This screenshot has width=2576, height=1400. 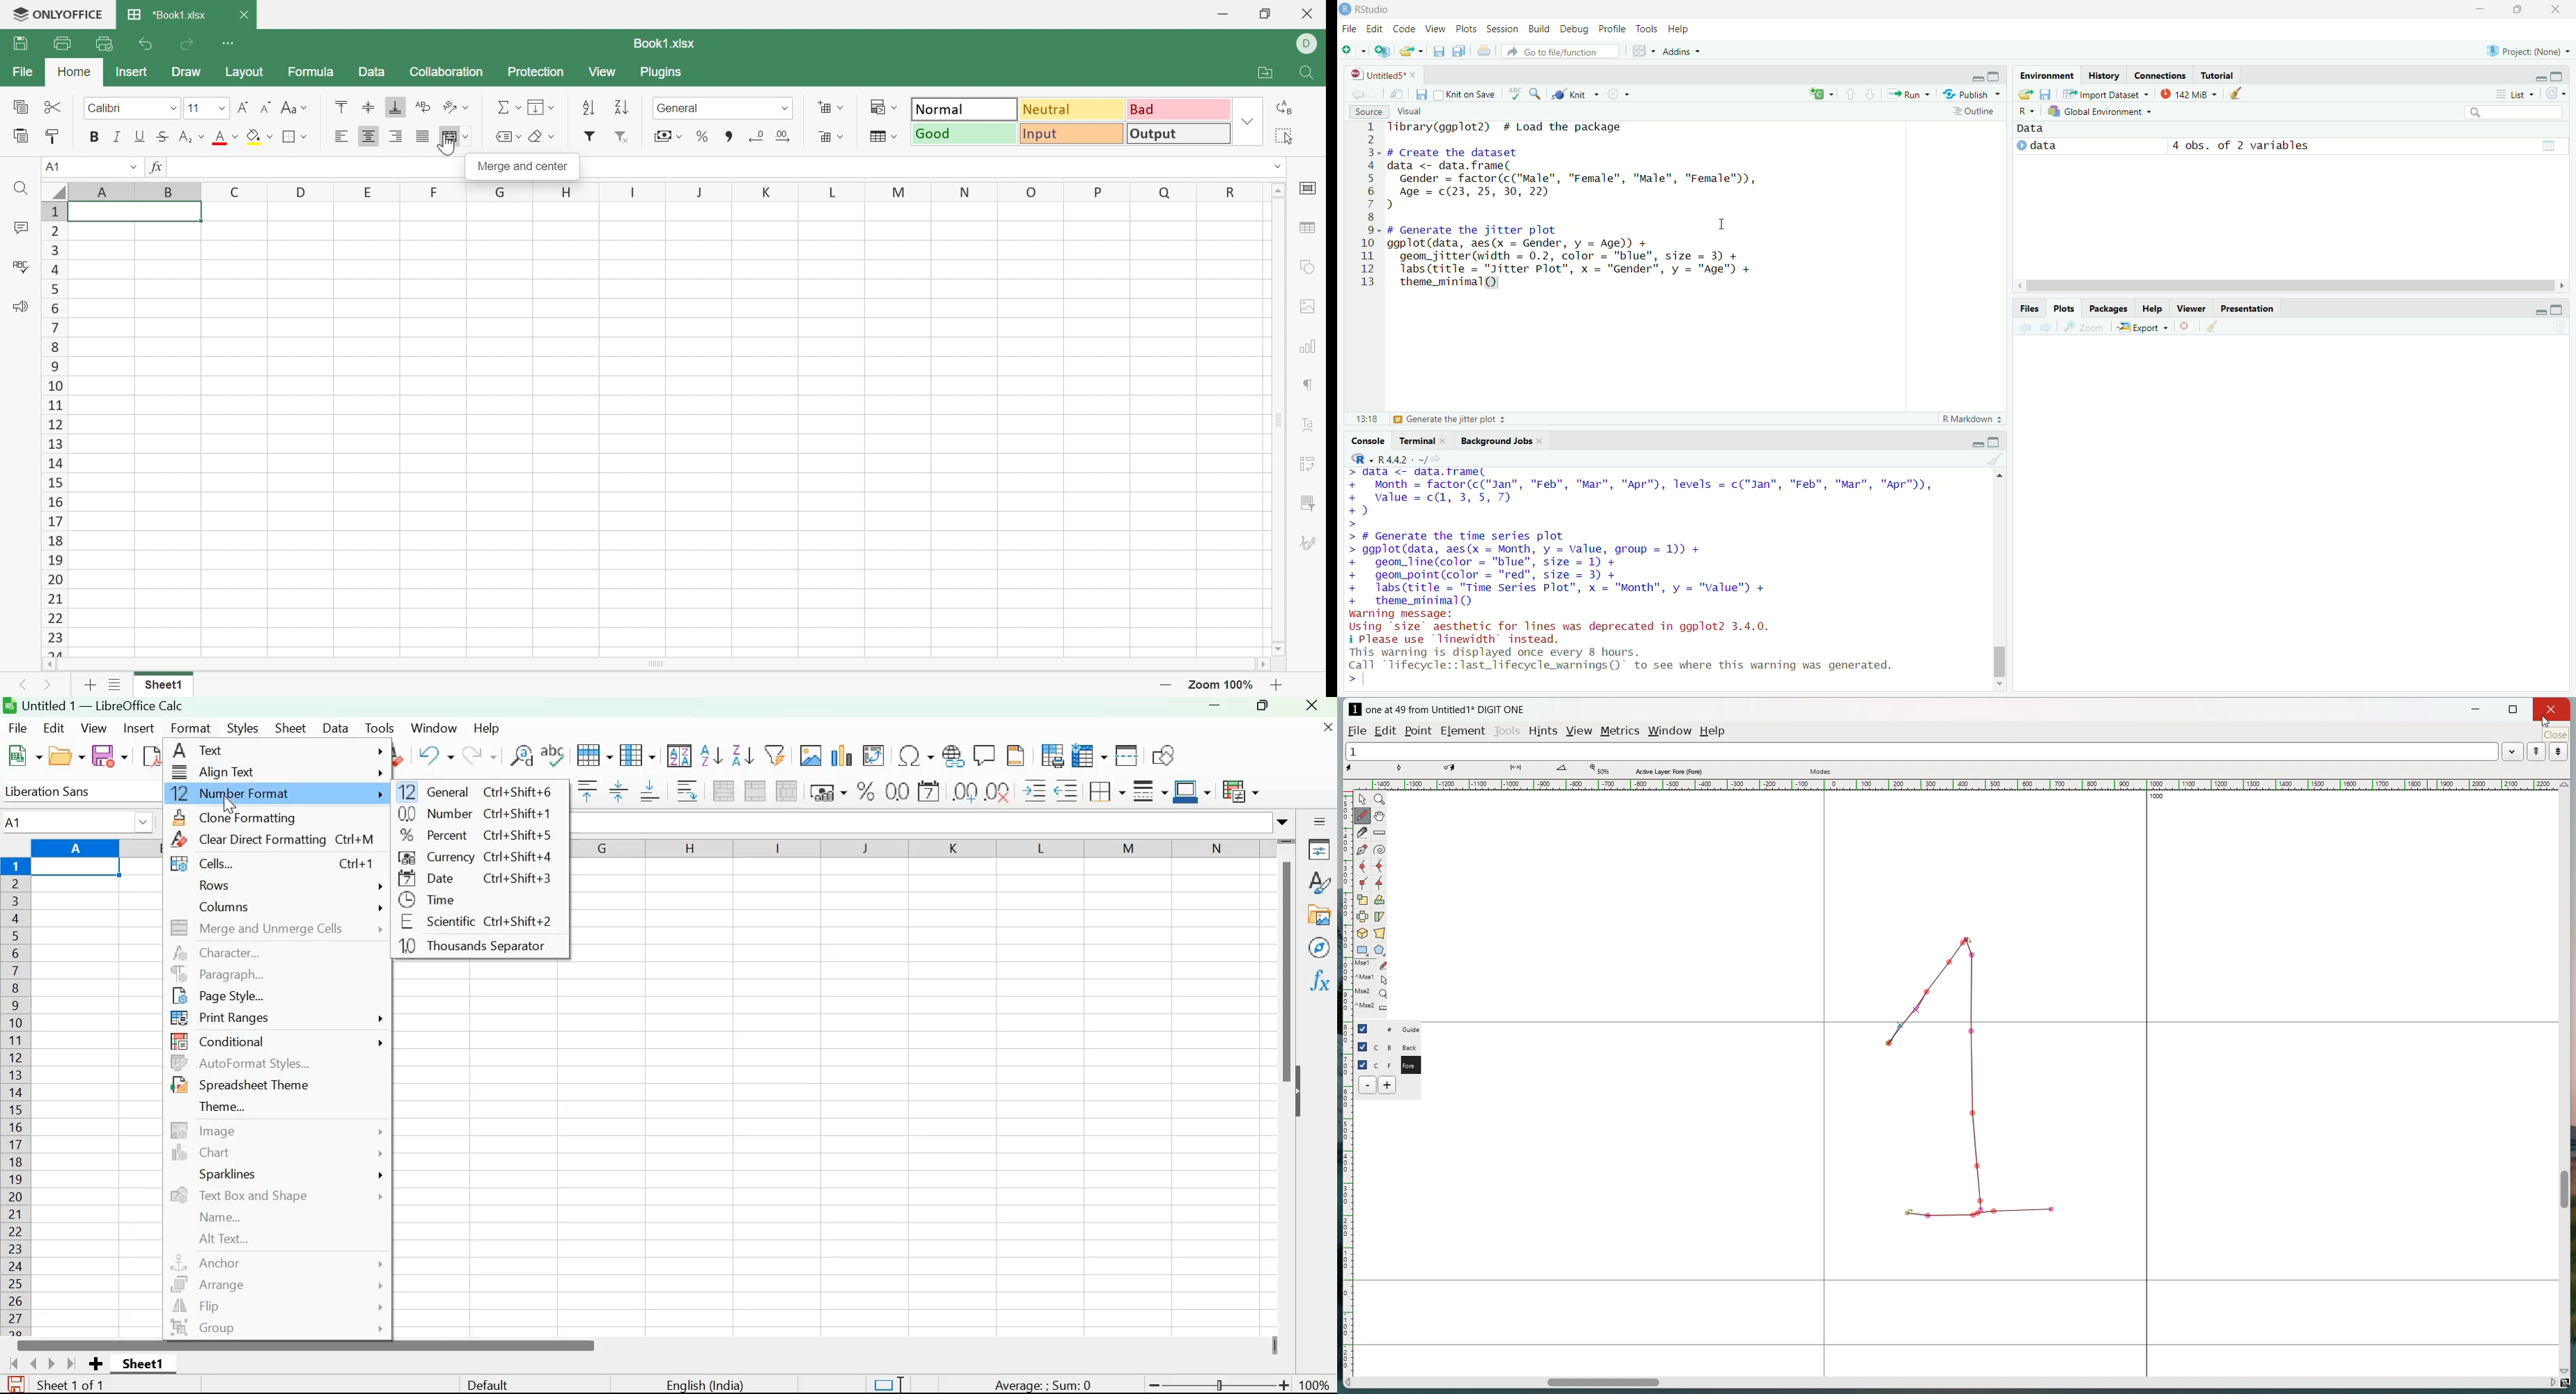 What do you see at coordinates (2048, 75) in the screenshot?
I see `environment` at bounding box center [2048, 75].